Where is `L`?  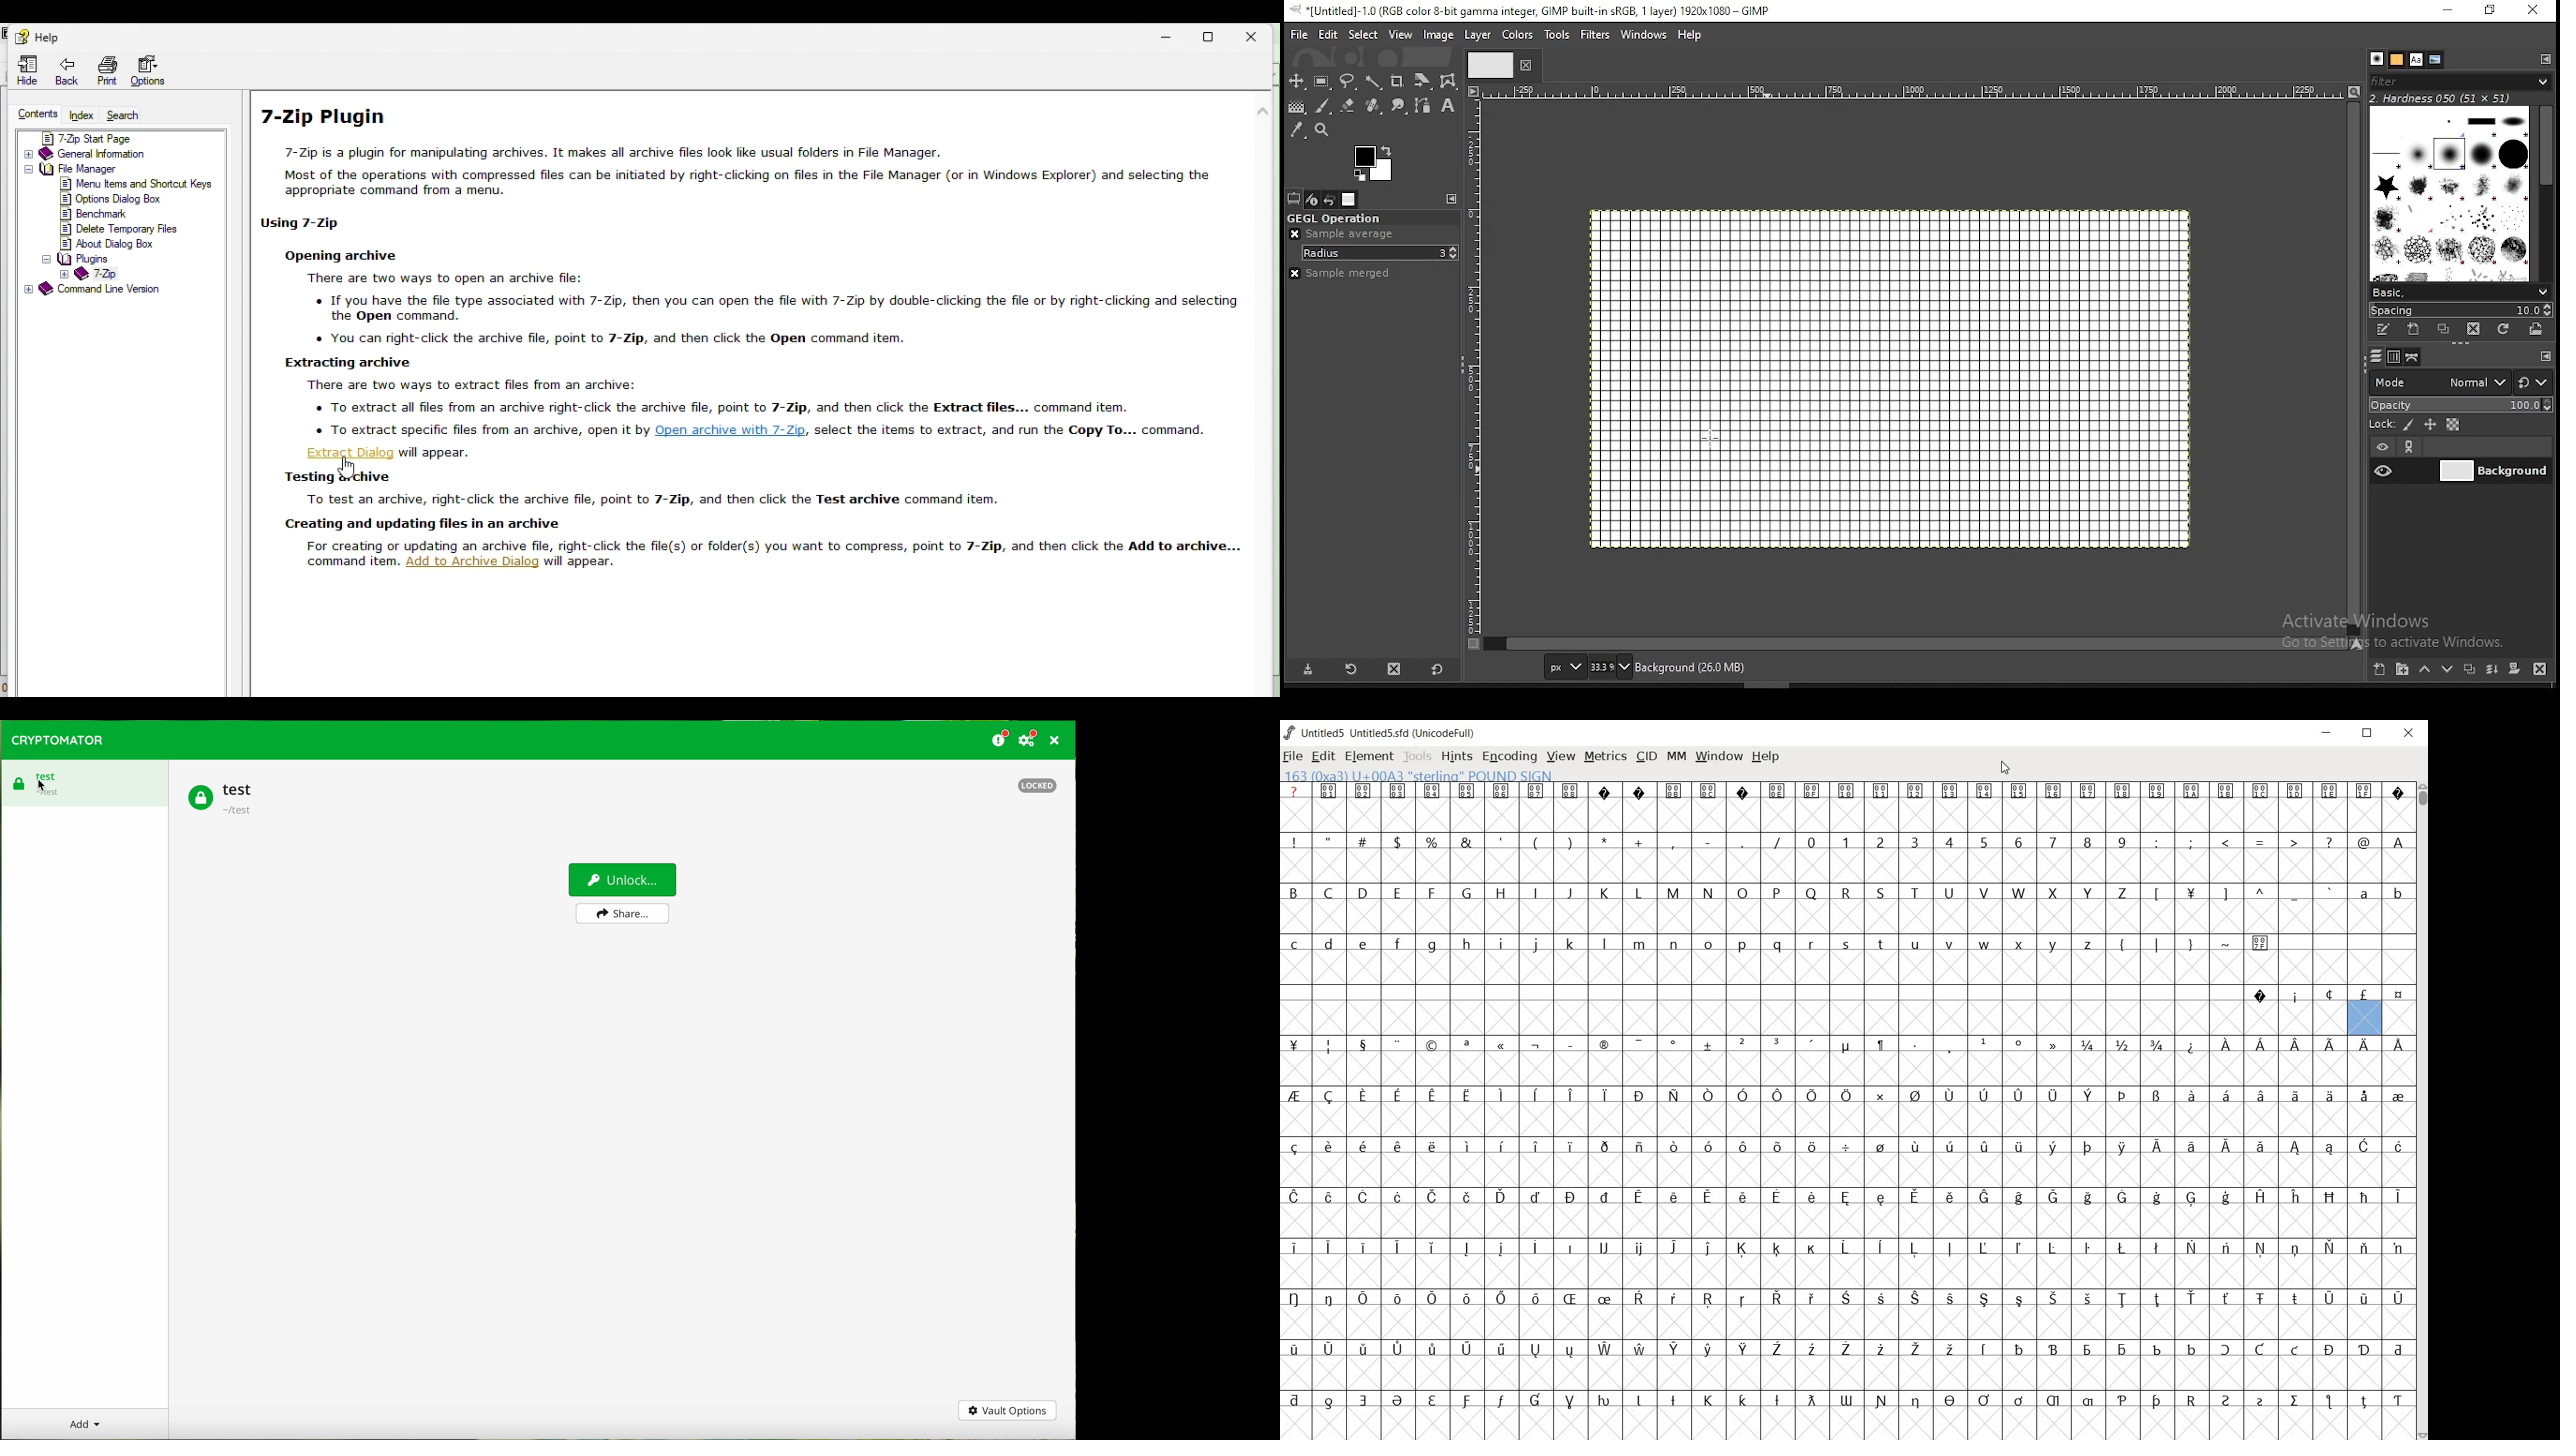
L is located at coordinates (1639, 893).